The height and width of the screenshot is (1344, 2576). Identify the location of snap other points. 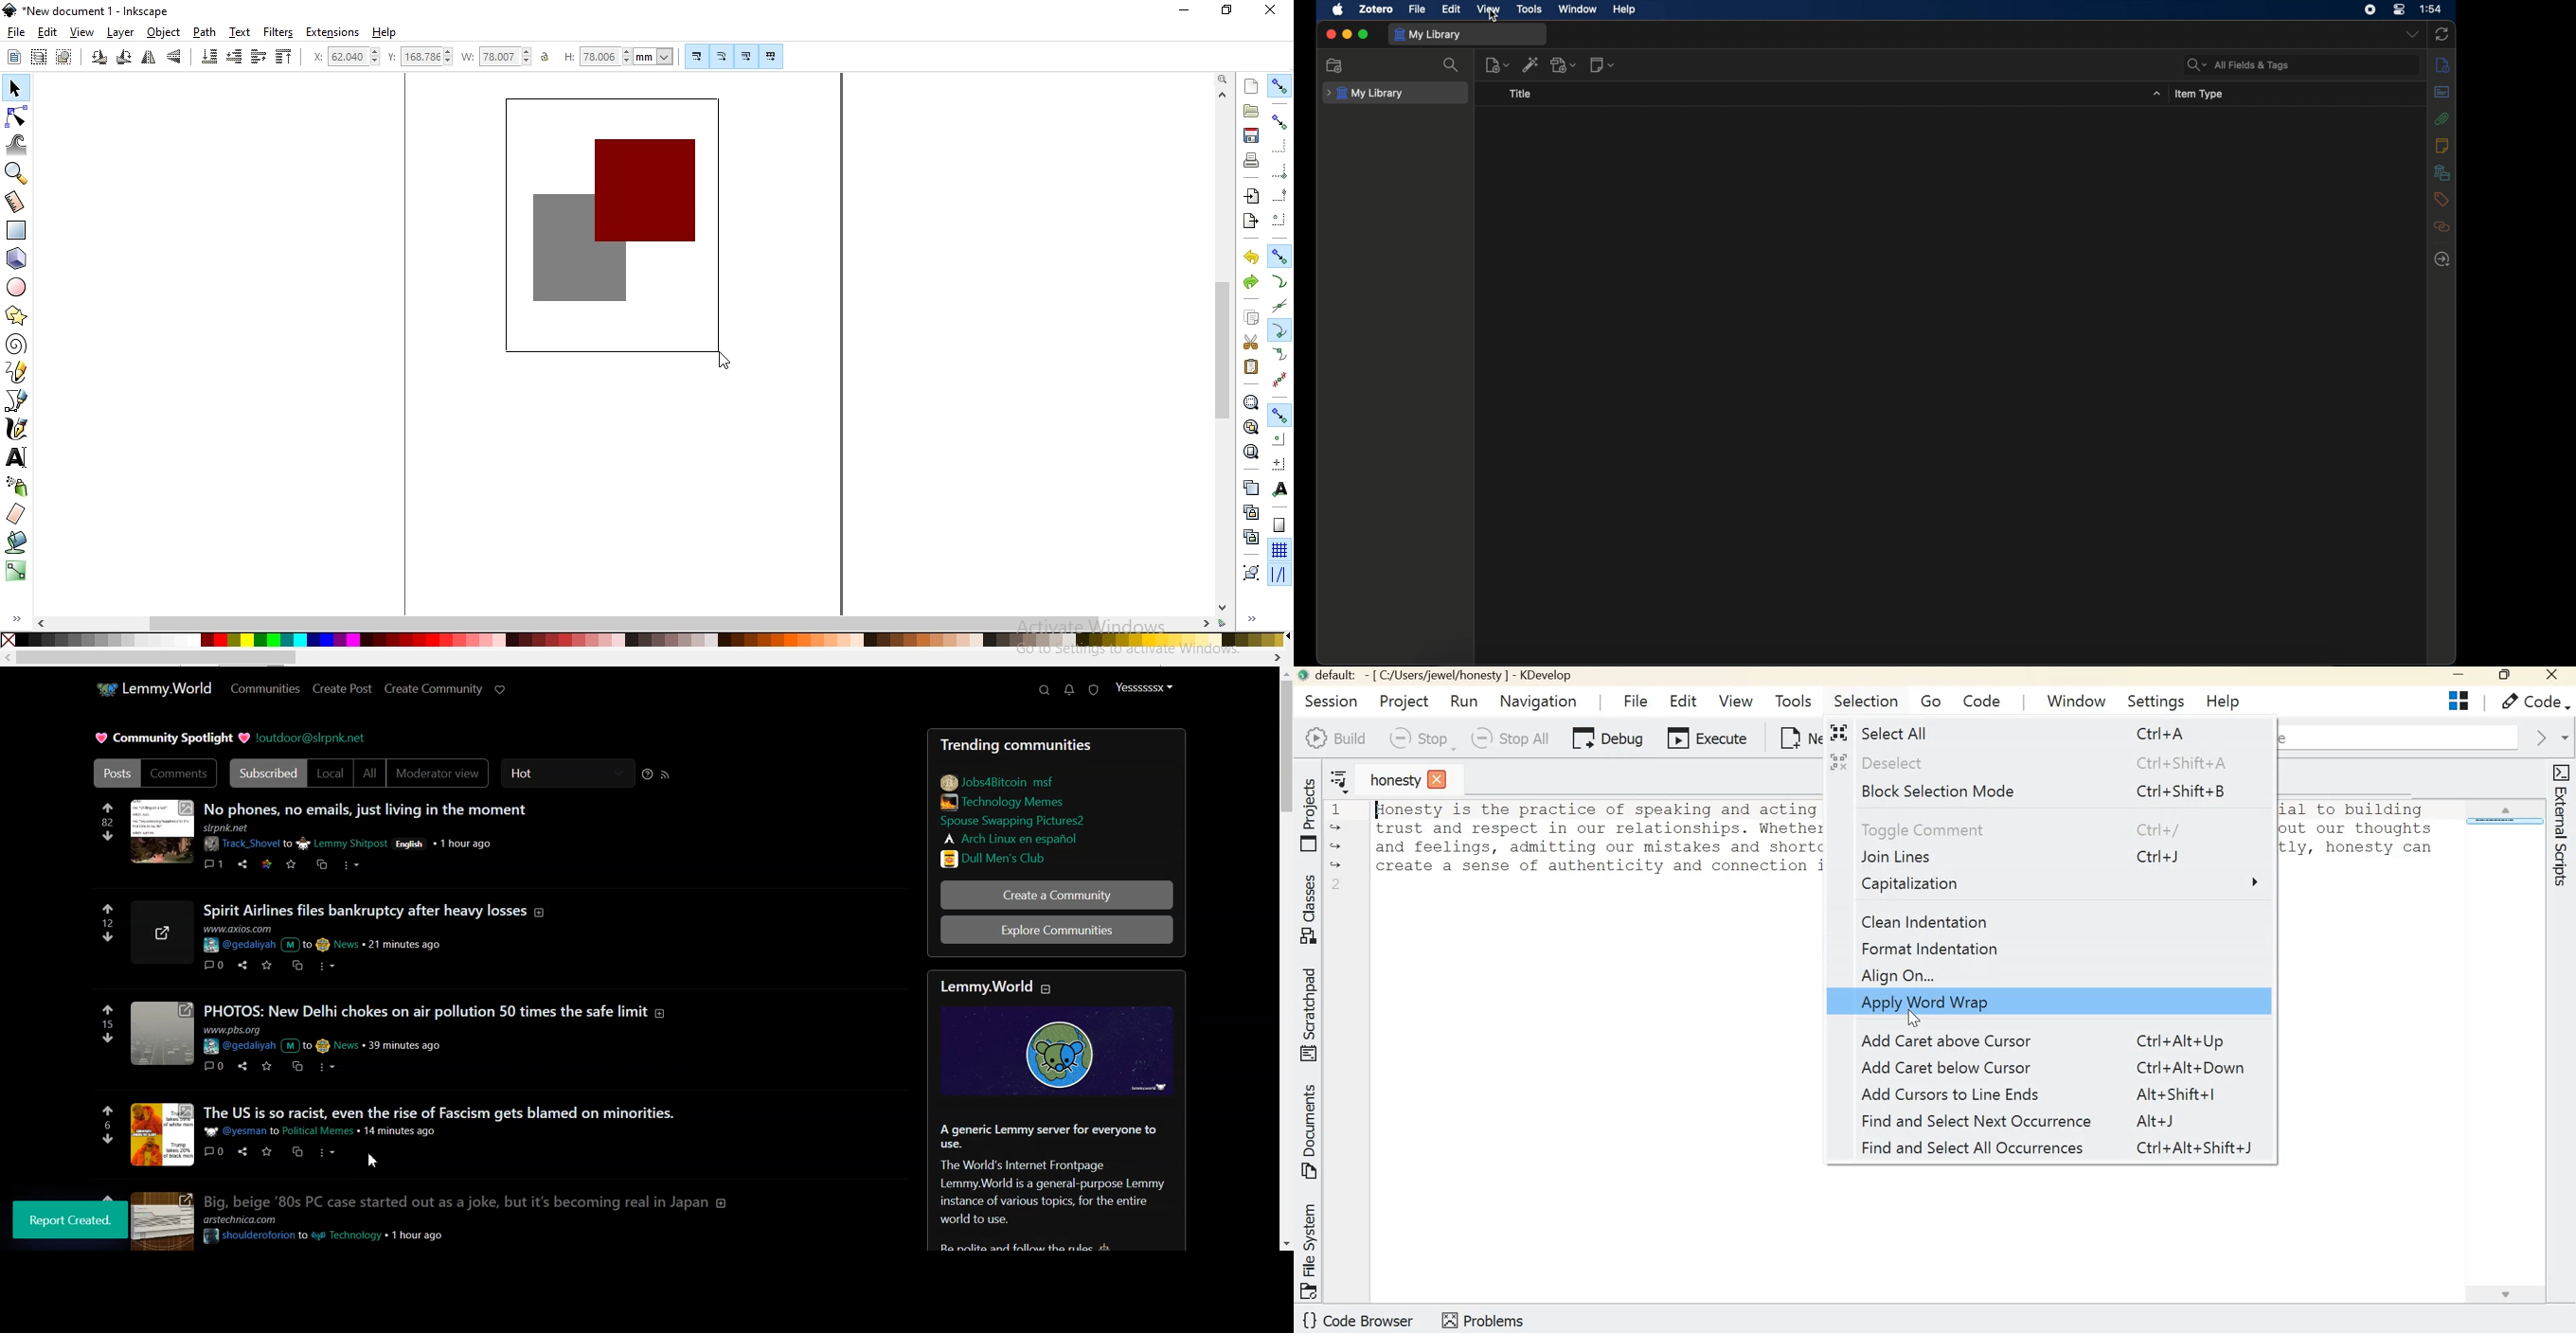
(1280, 413).